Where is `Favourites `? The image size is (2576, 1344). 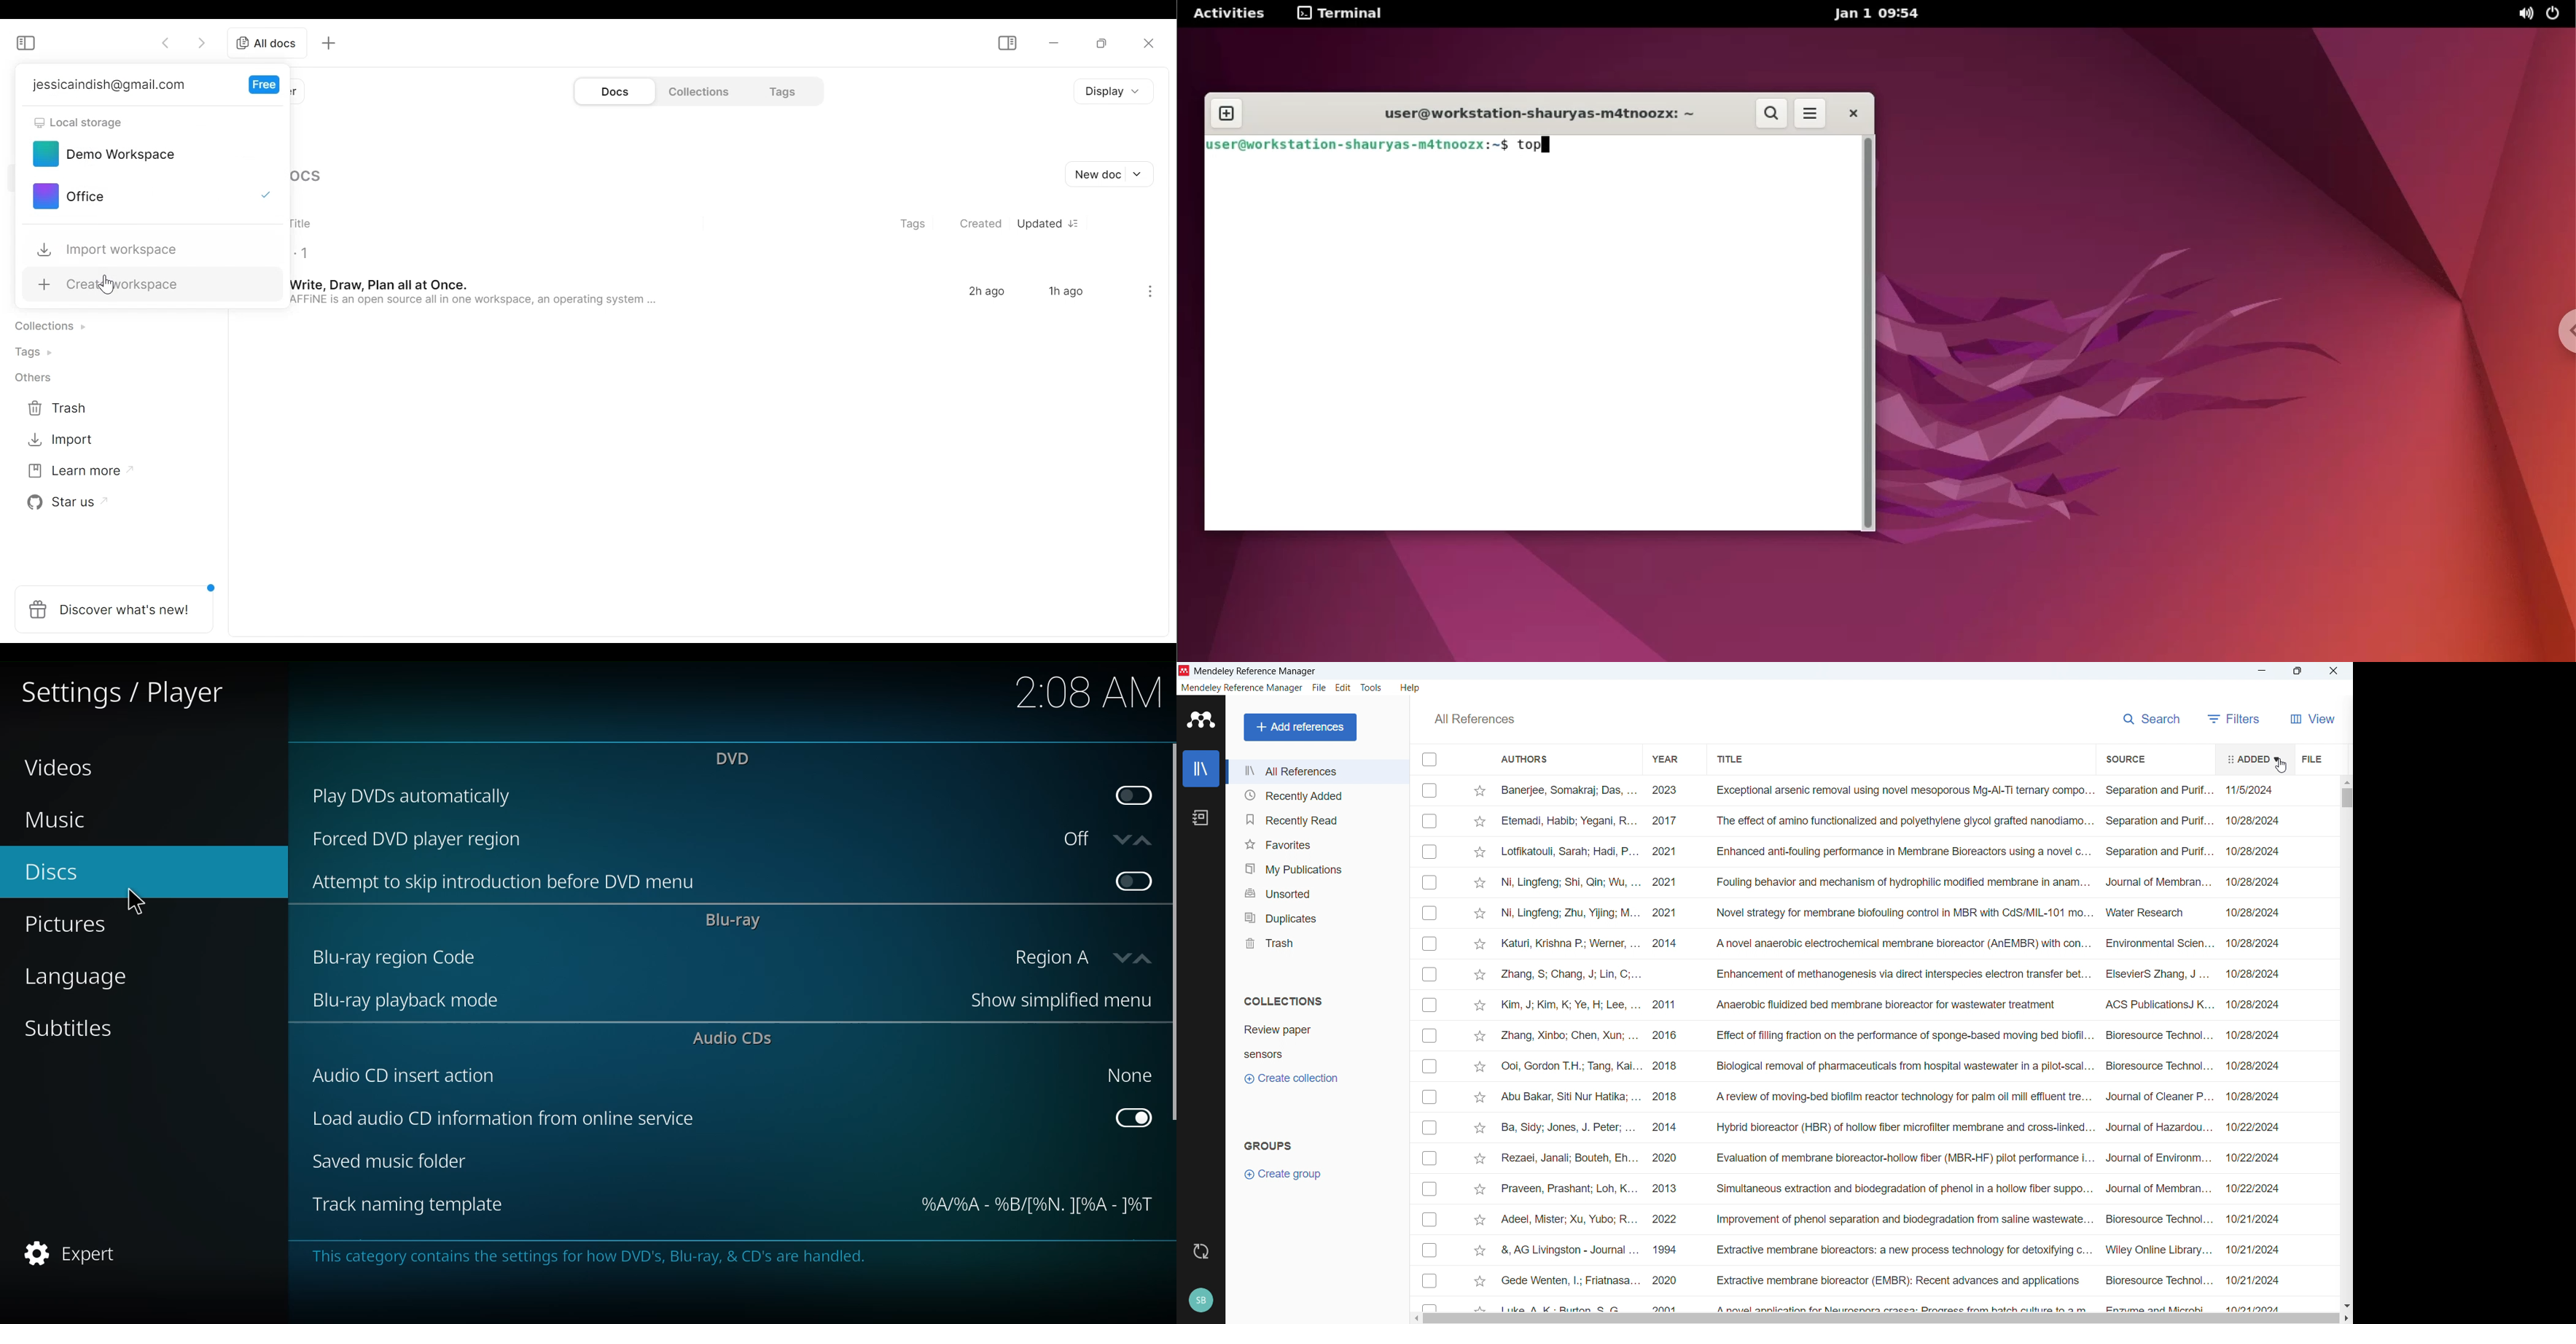
Favourites  is located at coordinates (1317, 843).